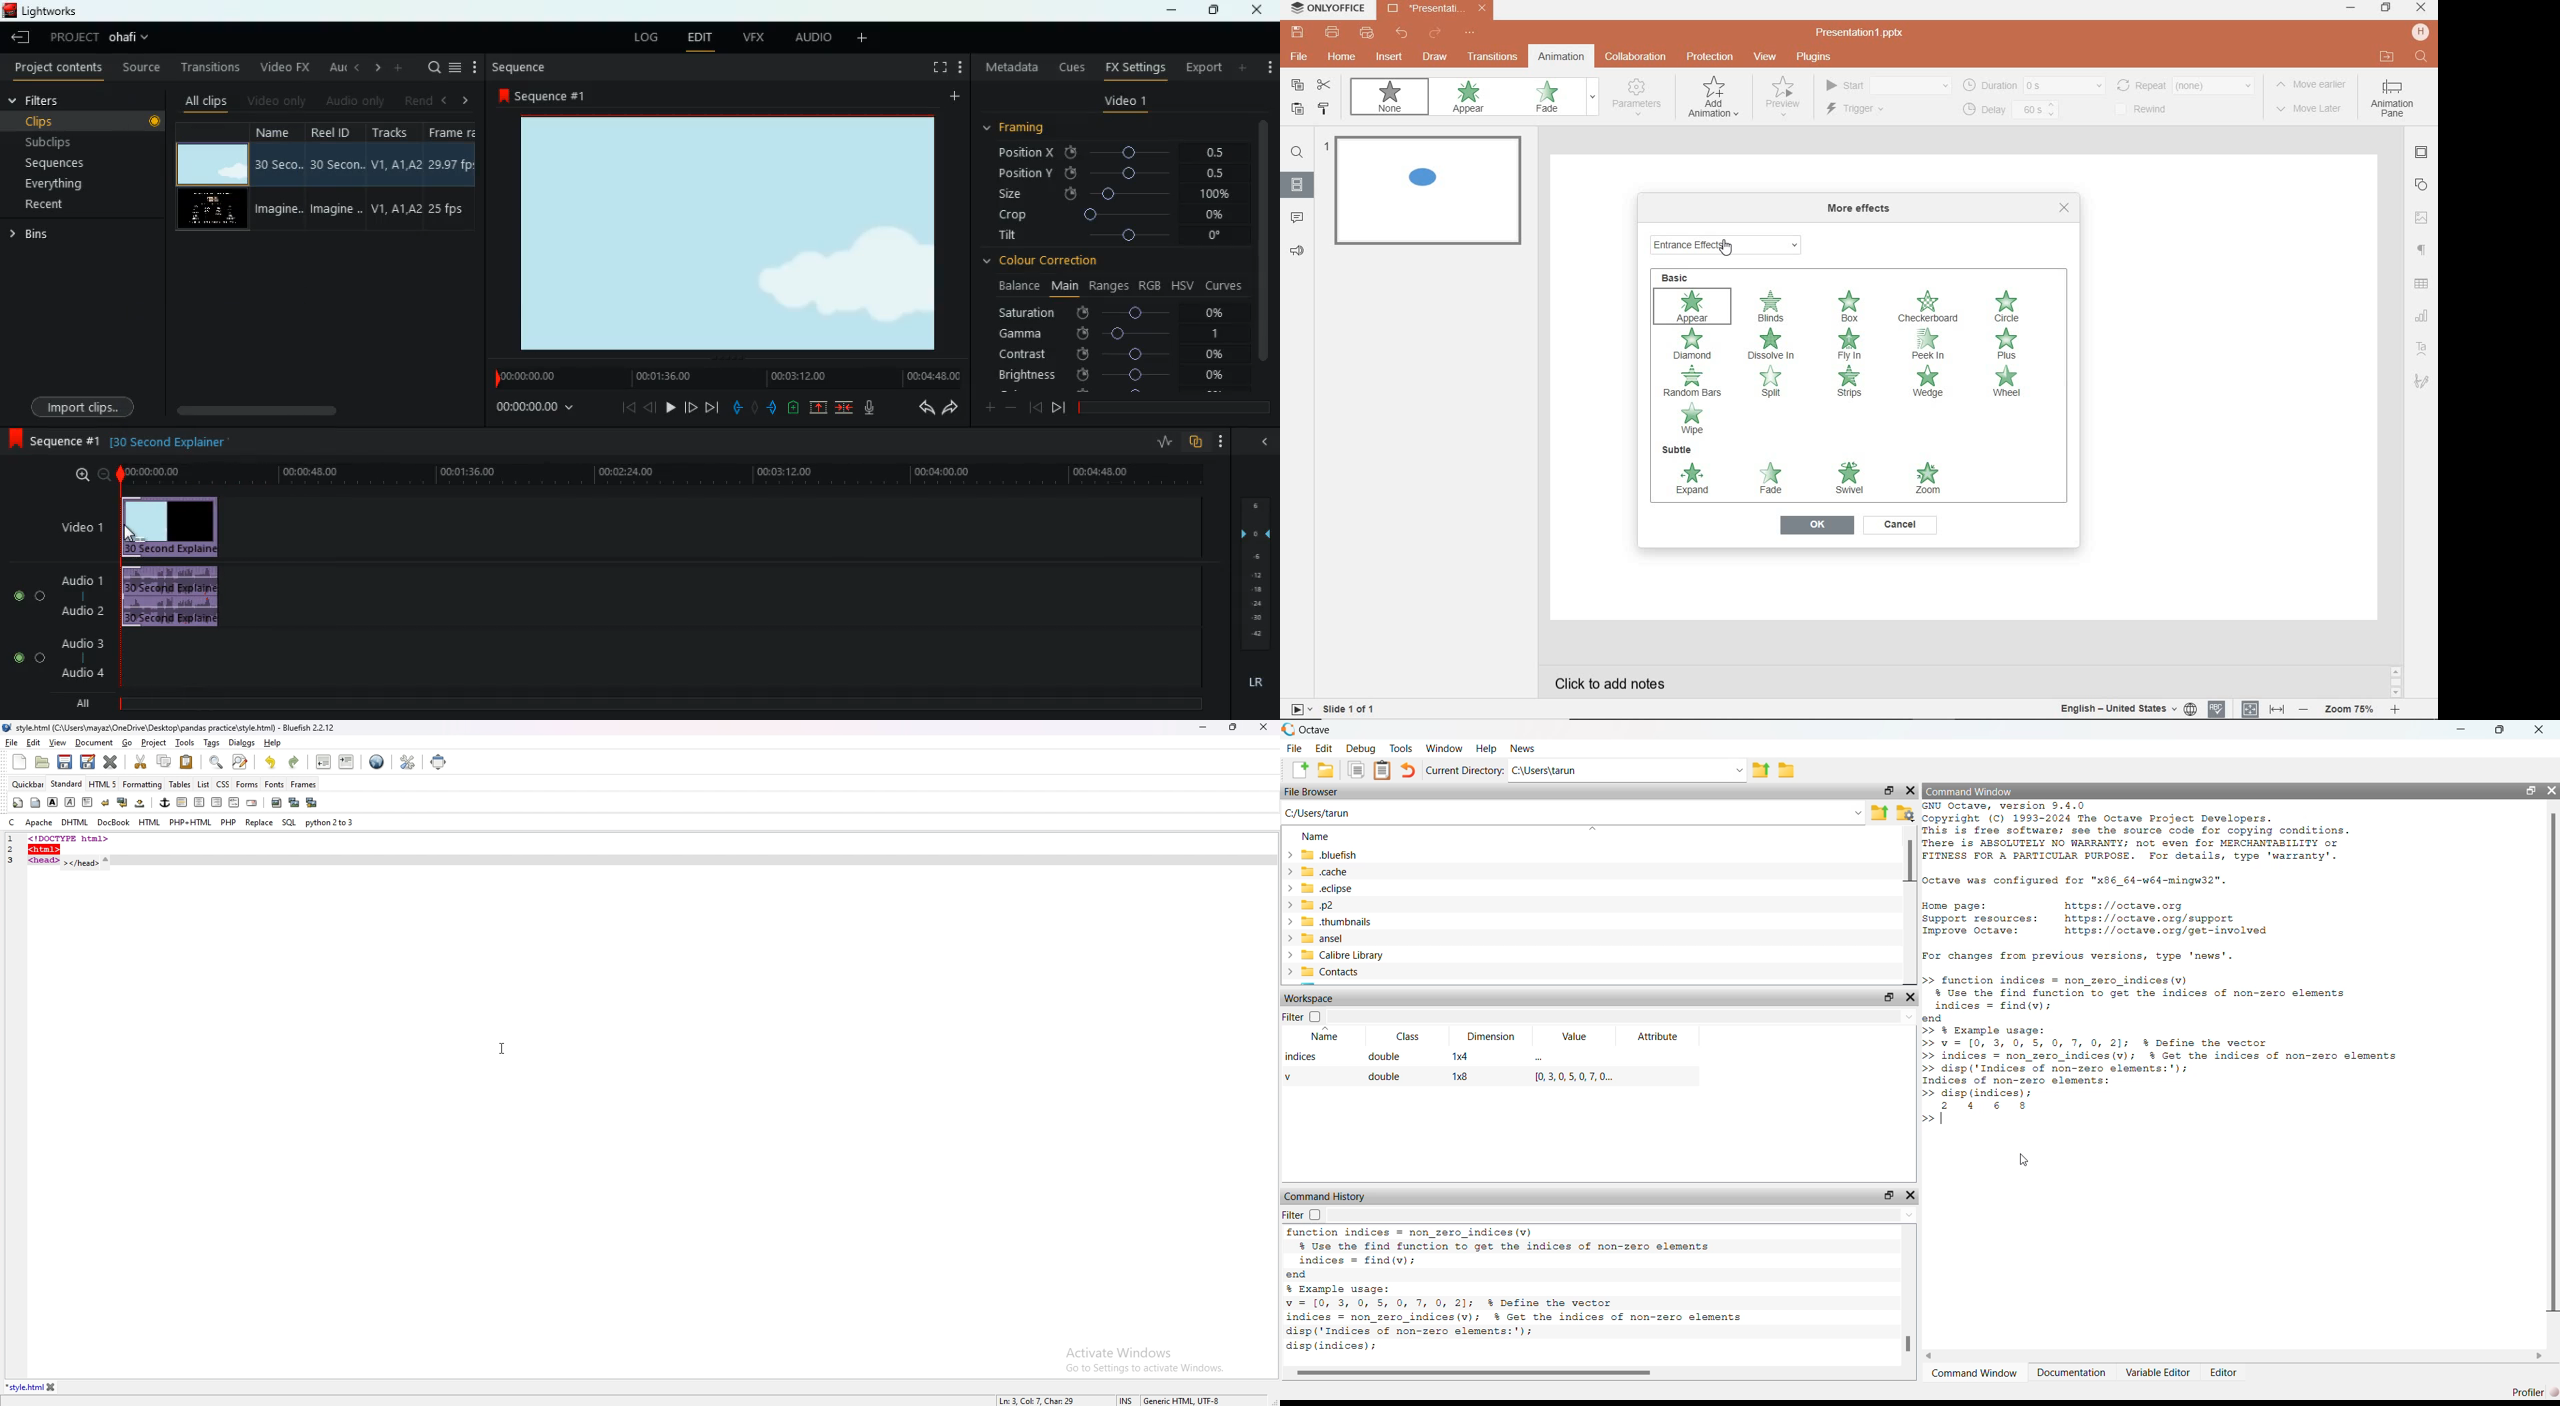  I want to click on appear, so click(1471, 99).